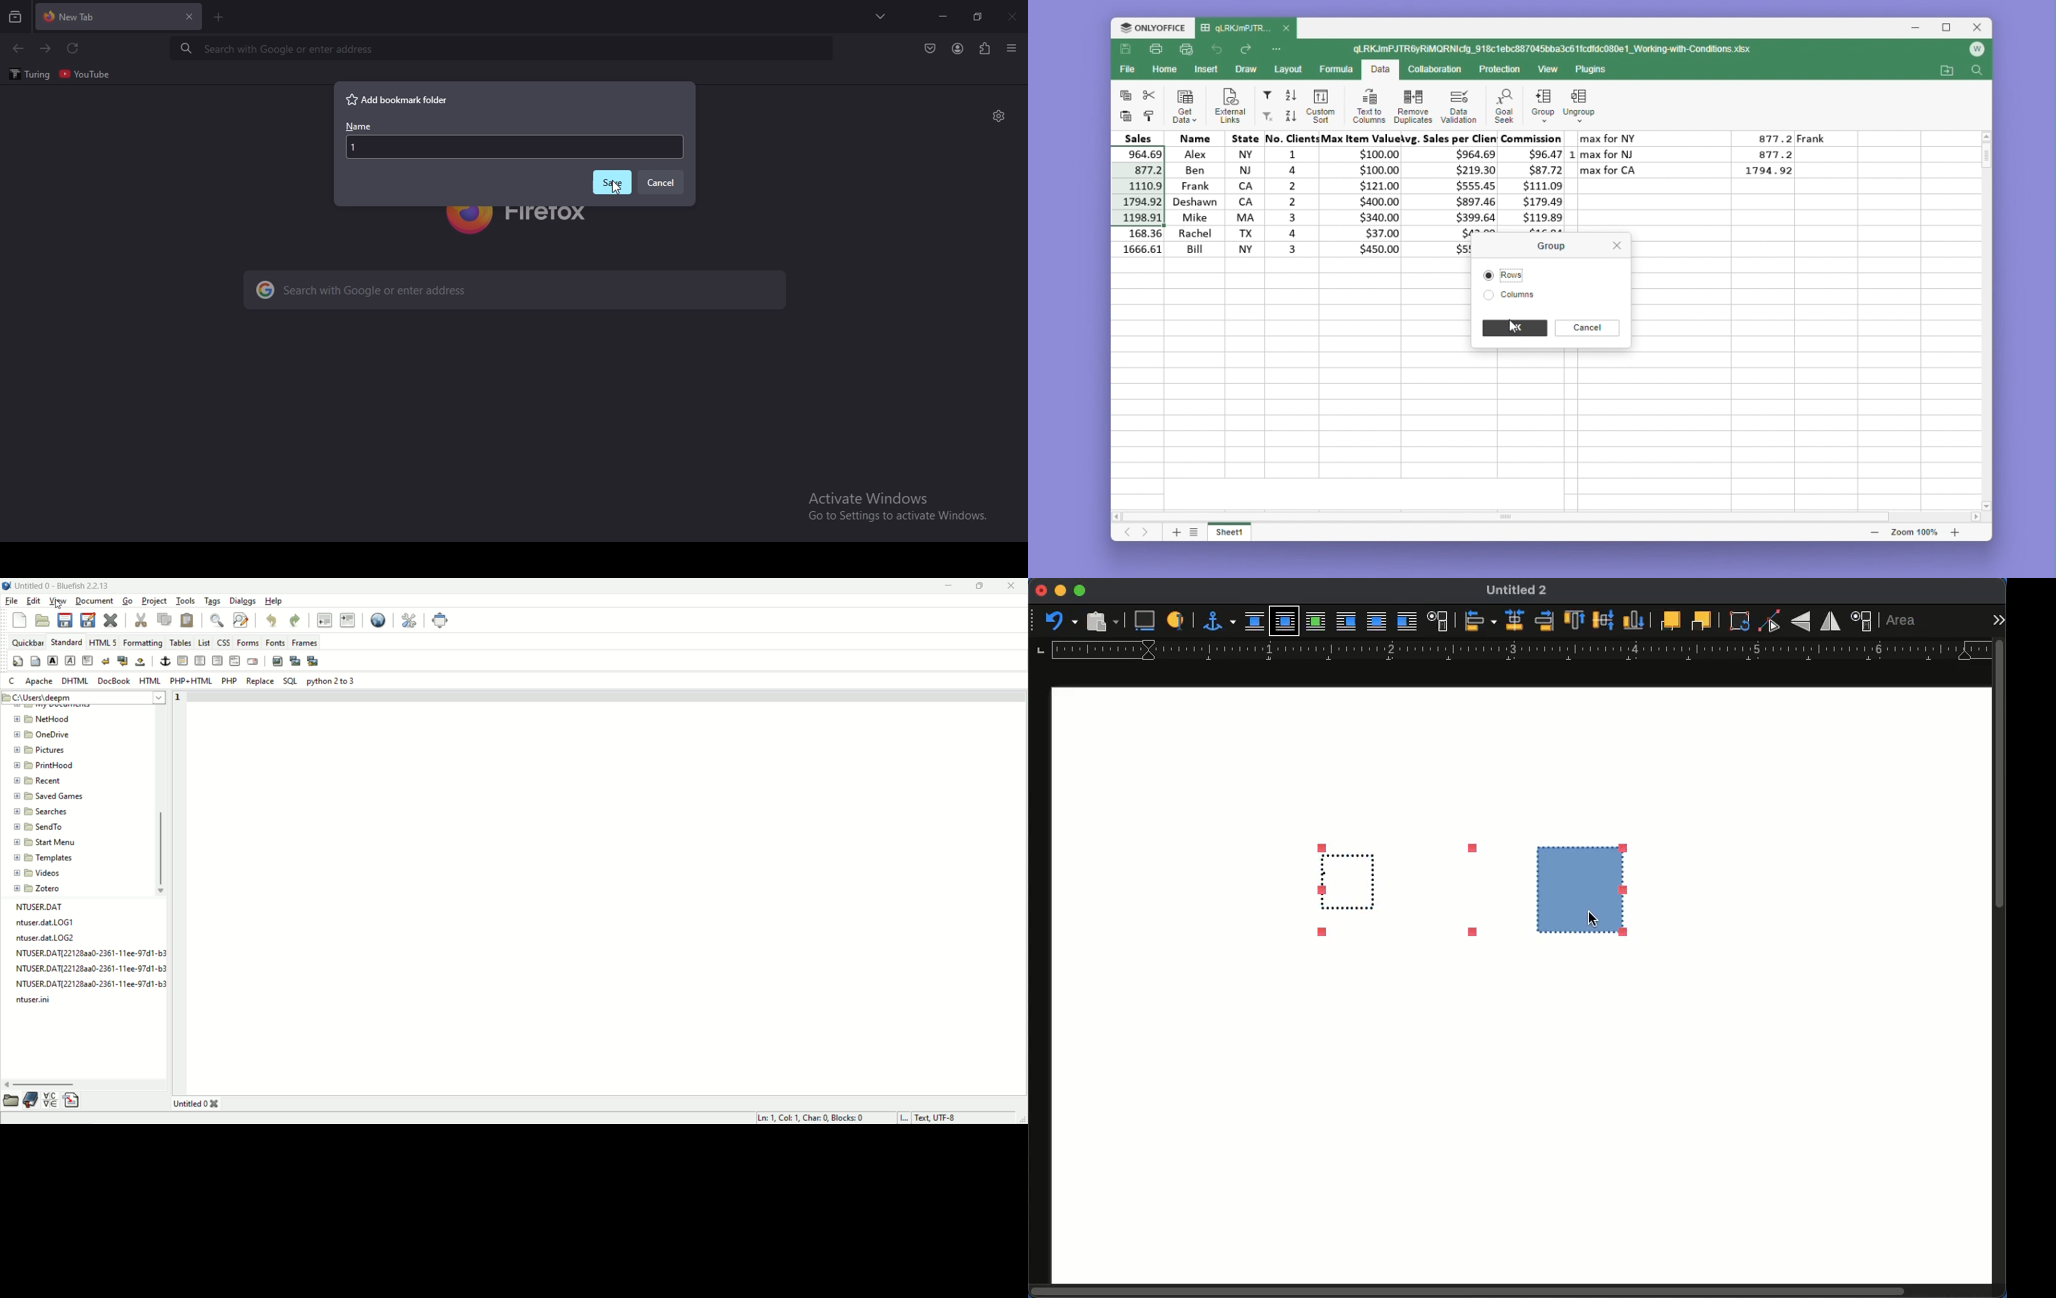  I want to click on restore windows, so click(979, 17).